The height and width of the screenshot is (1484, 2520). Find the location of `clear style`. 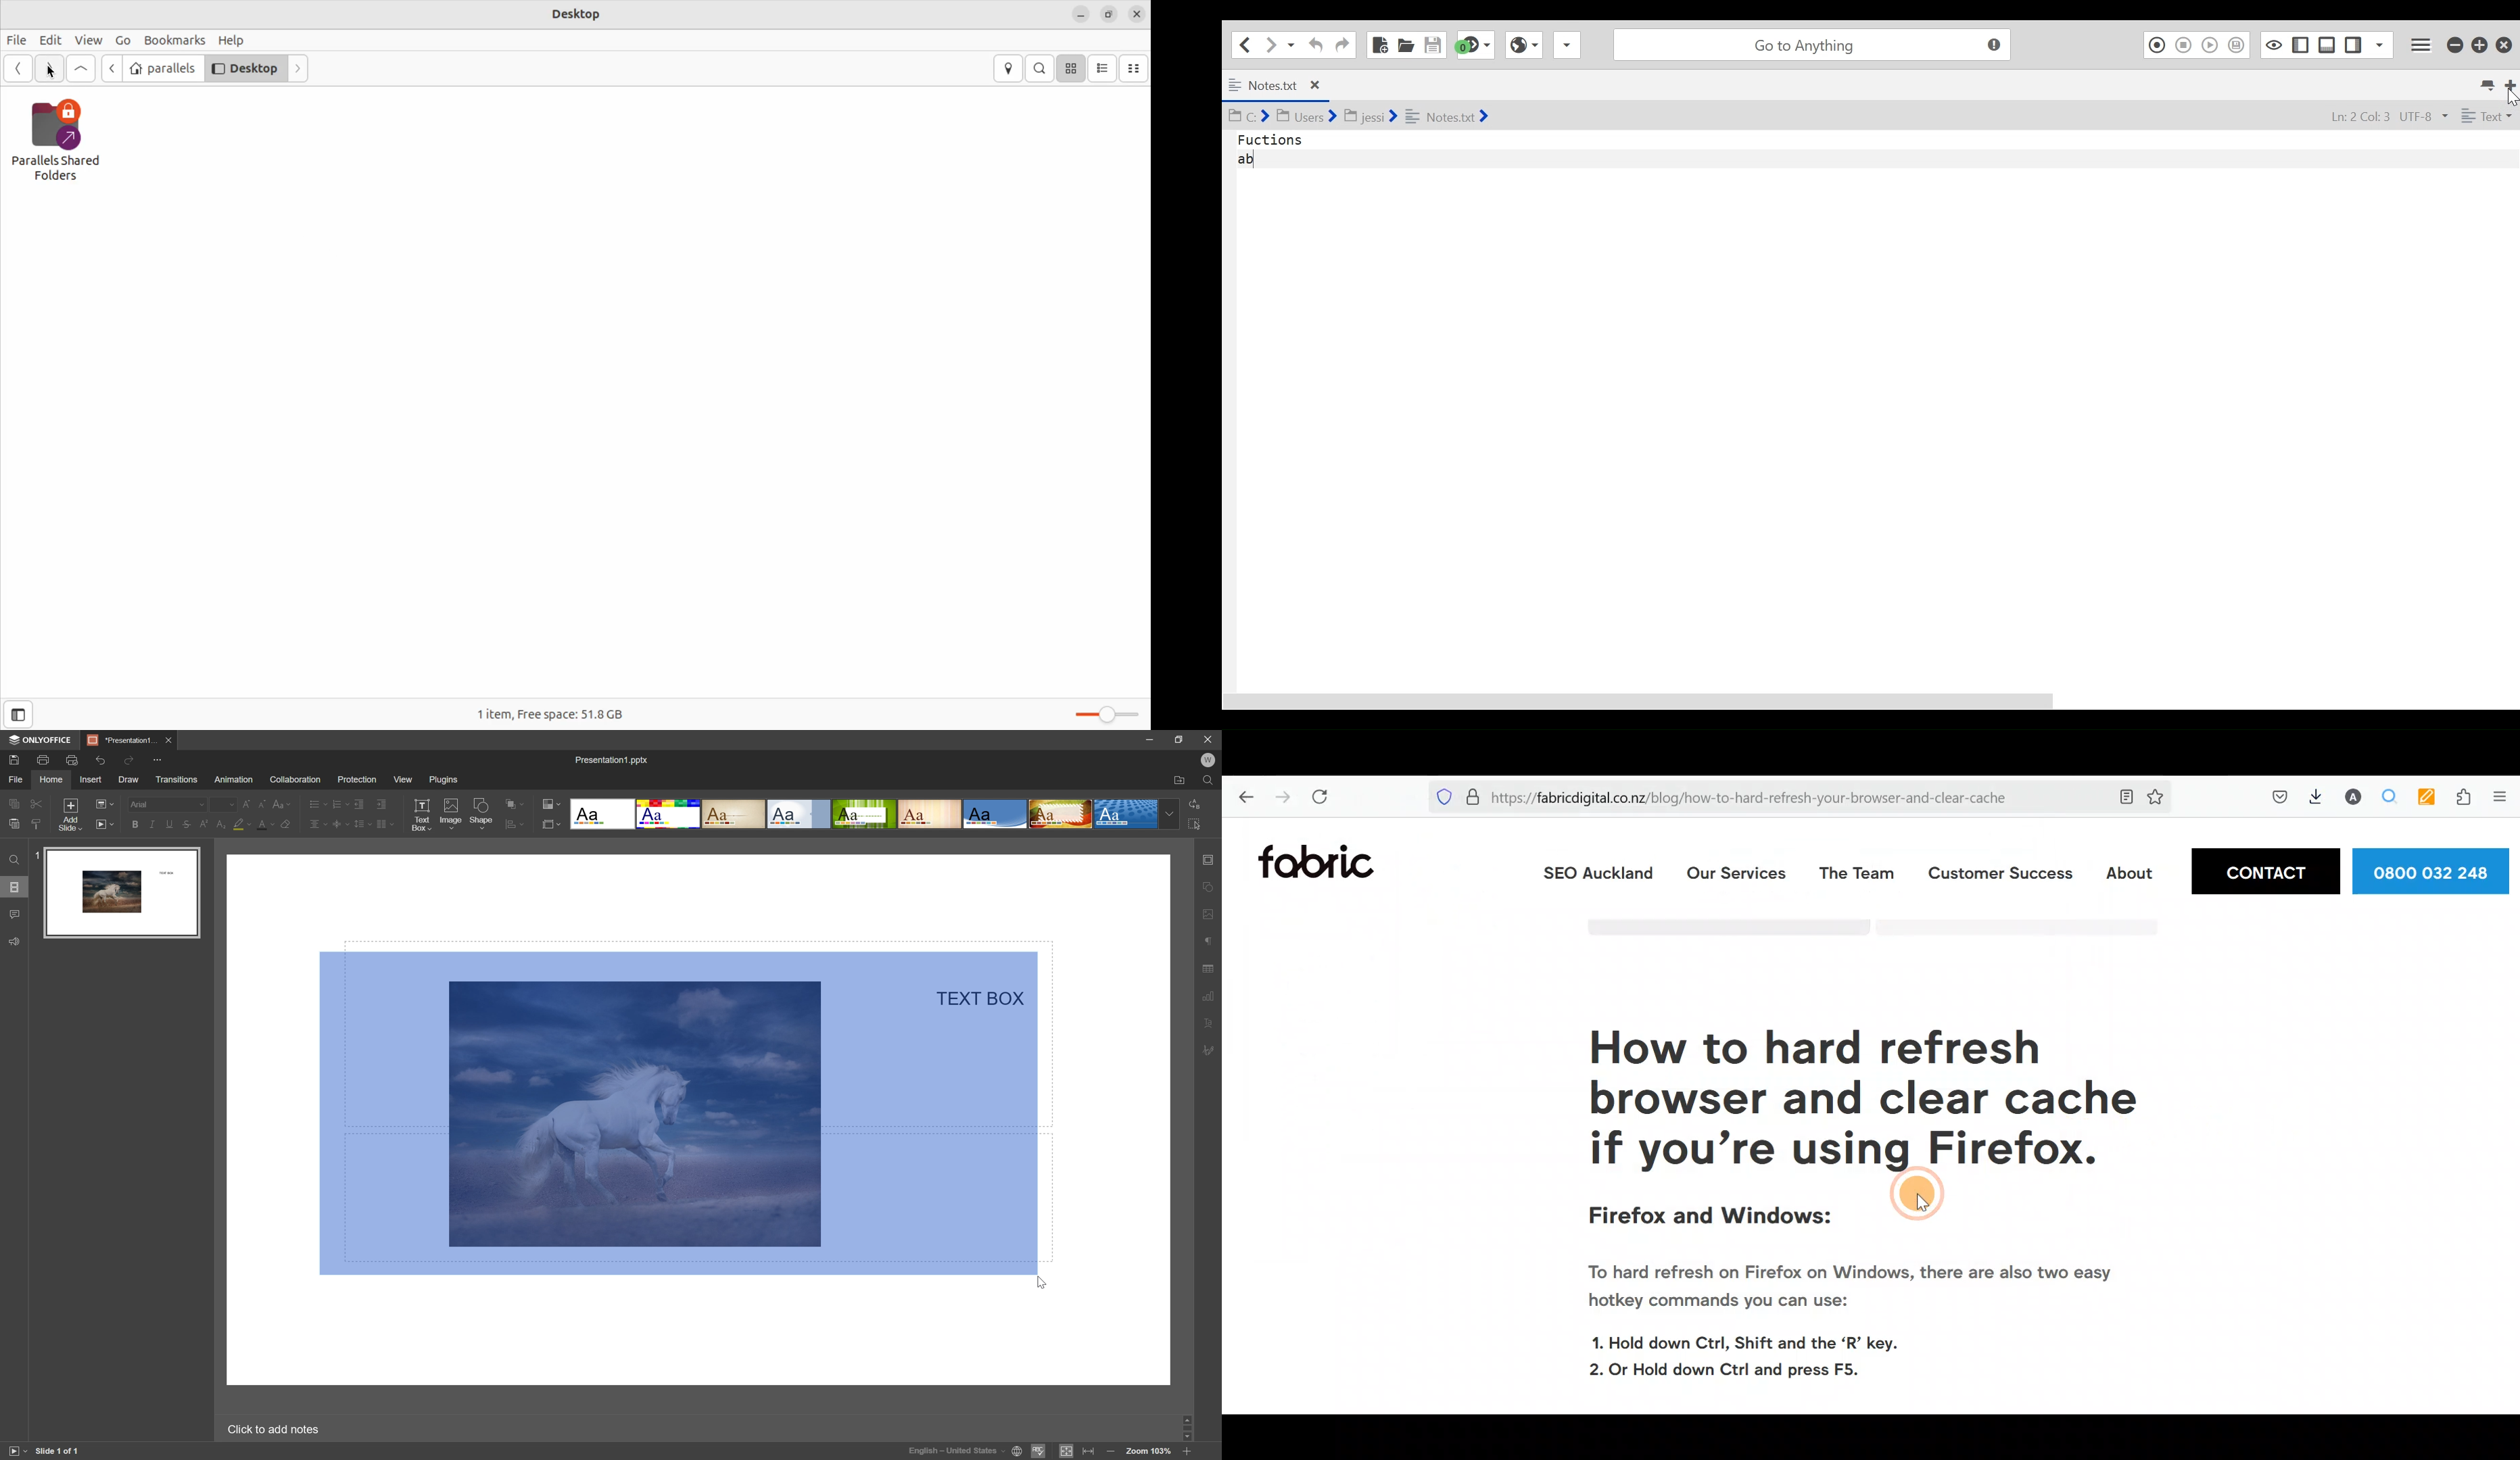

clear style is located at coordinates (287, 824).